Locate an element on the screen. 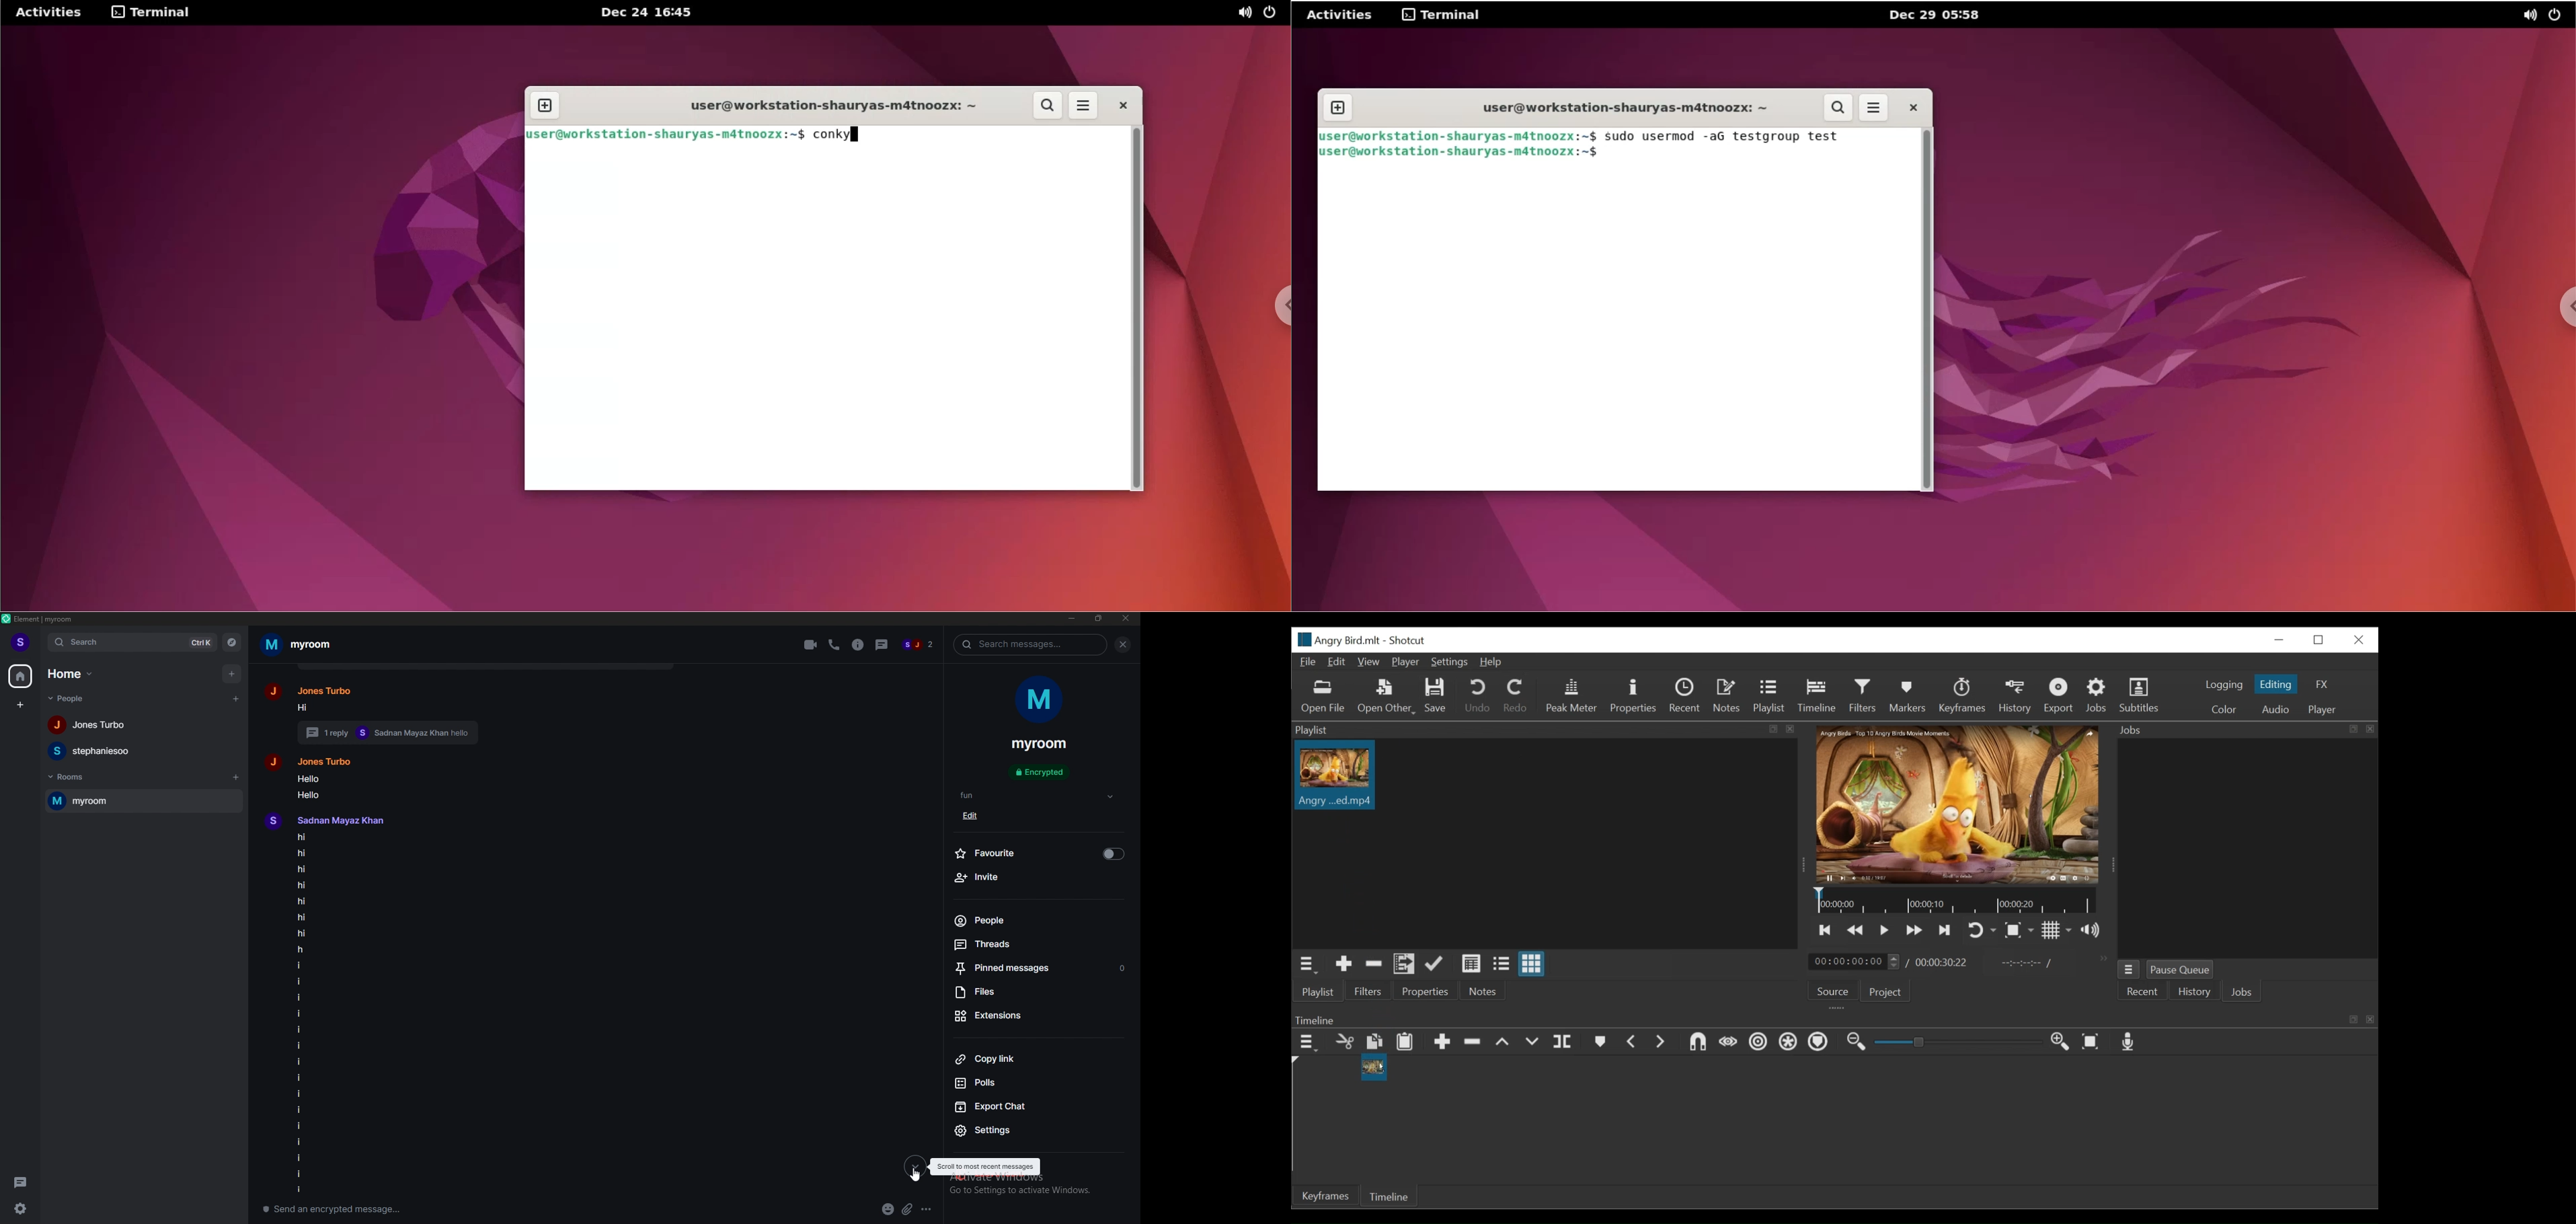  View as file is located at coordinates (1501, 964).